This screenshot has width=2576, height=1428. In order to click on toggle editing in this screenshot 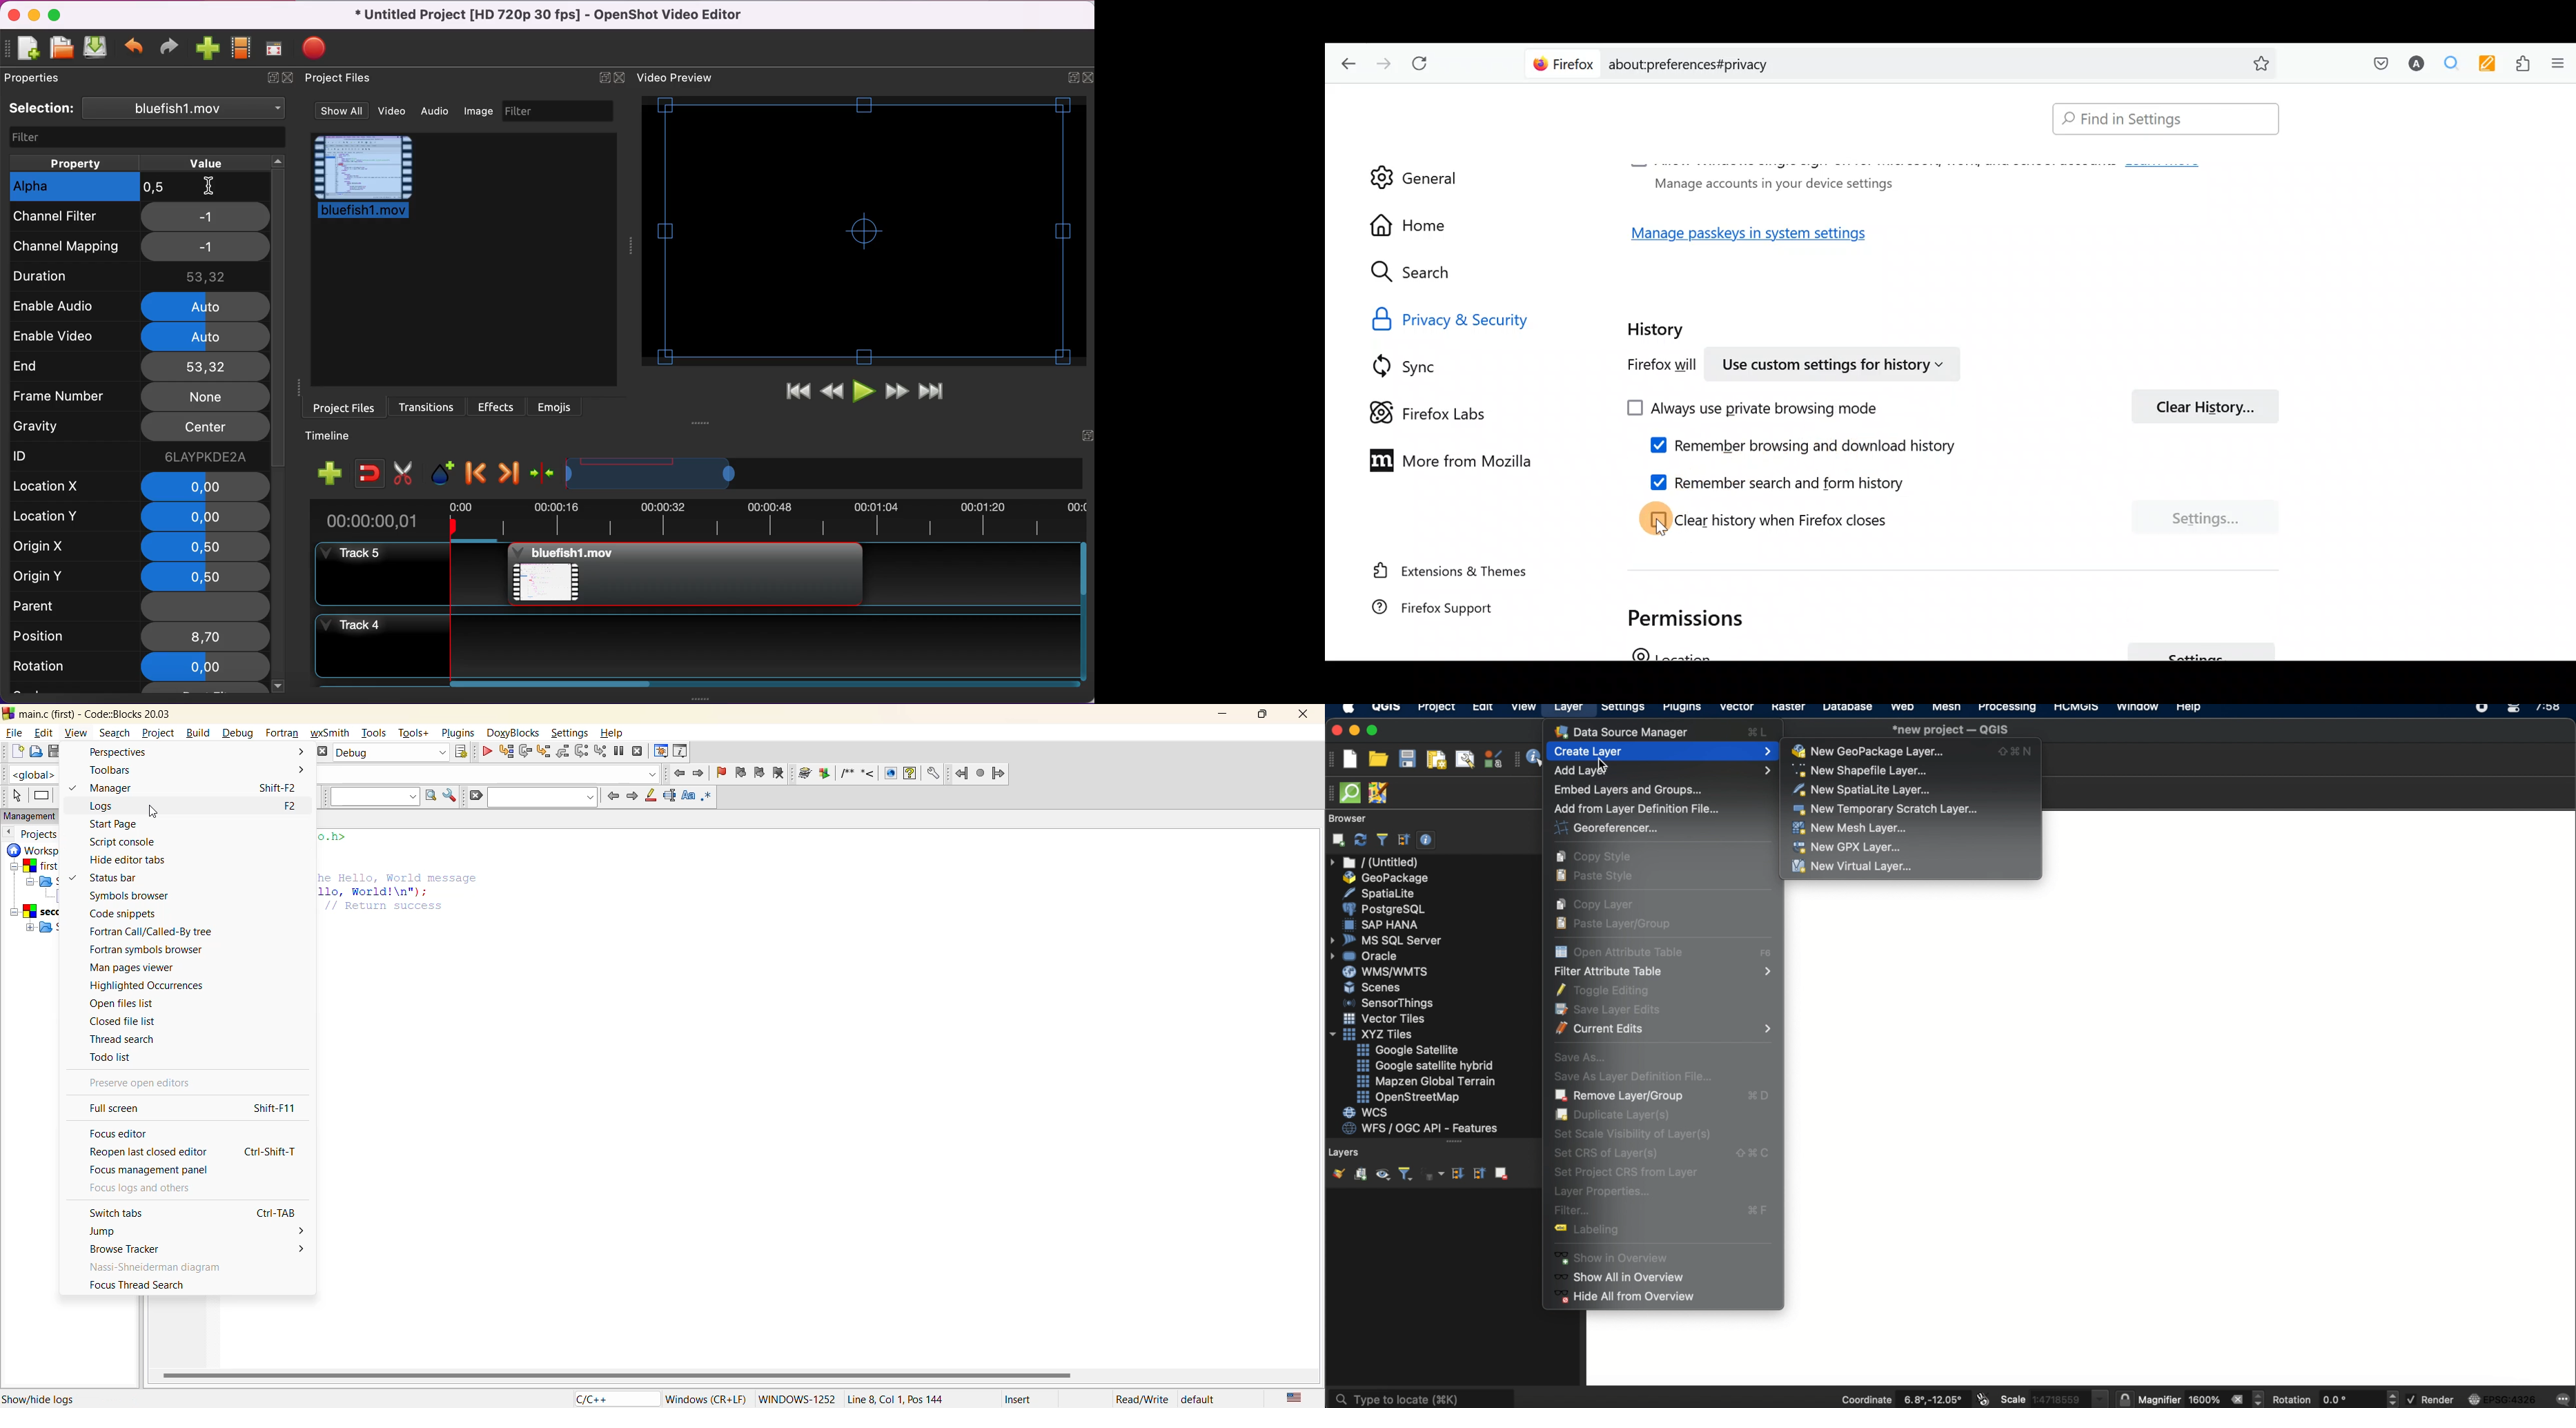, I will do `click(1602, 990)`.